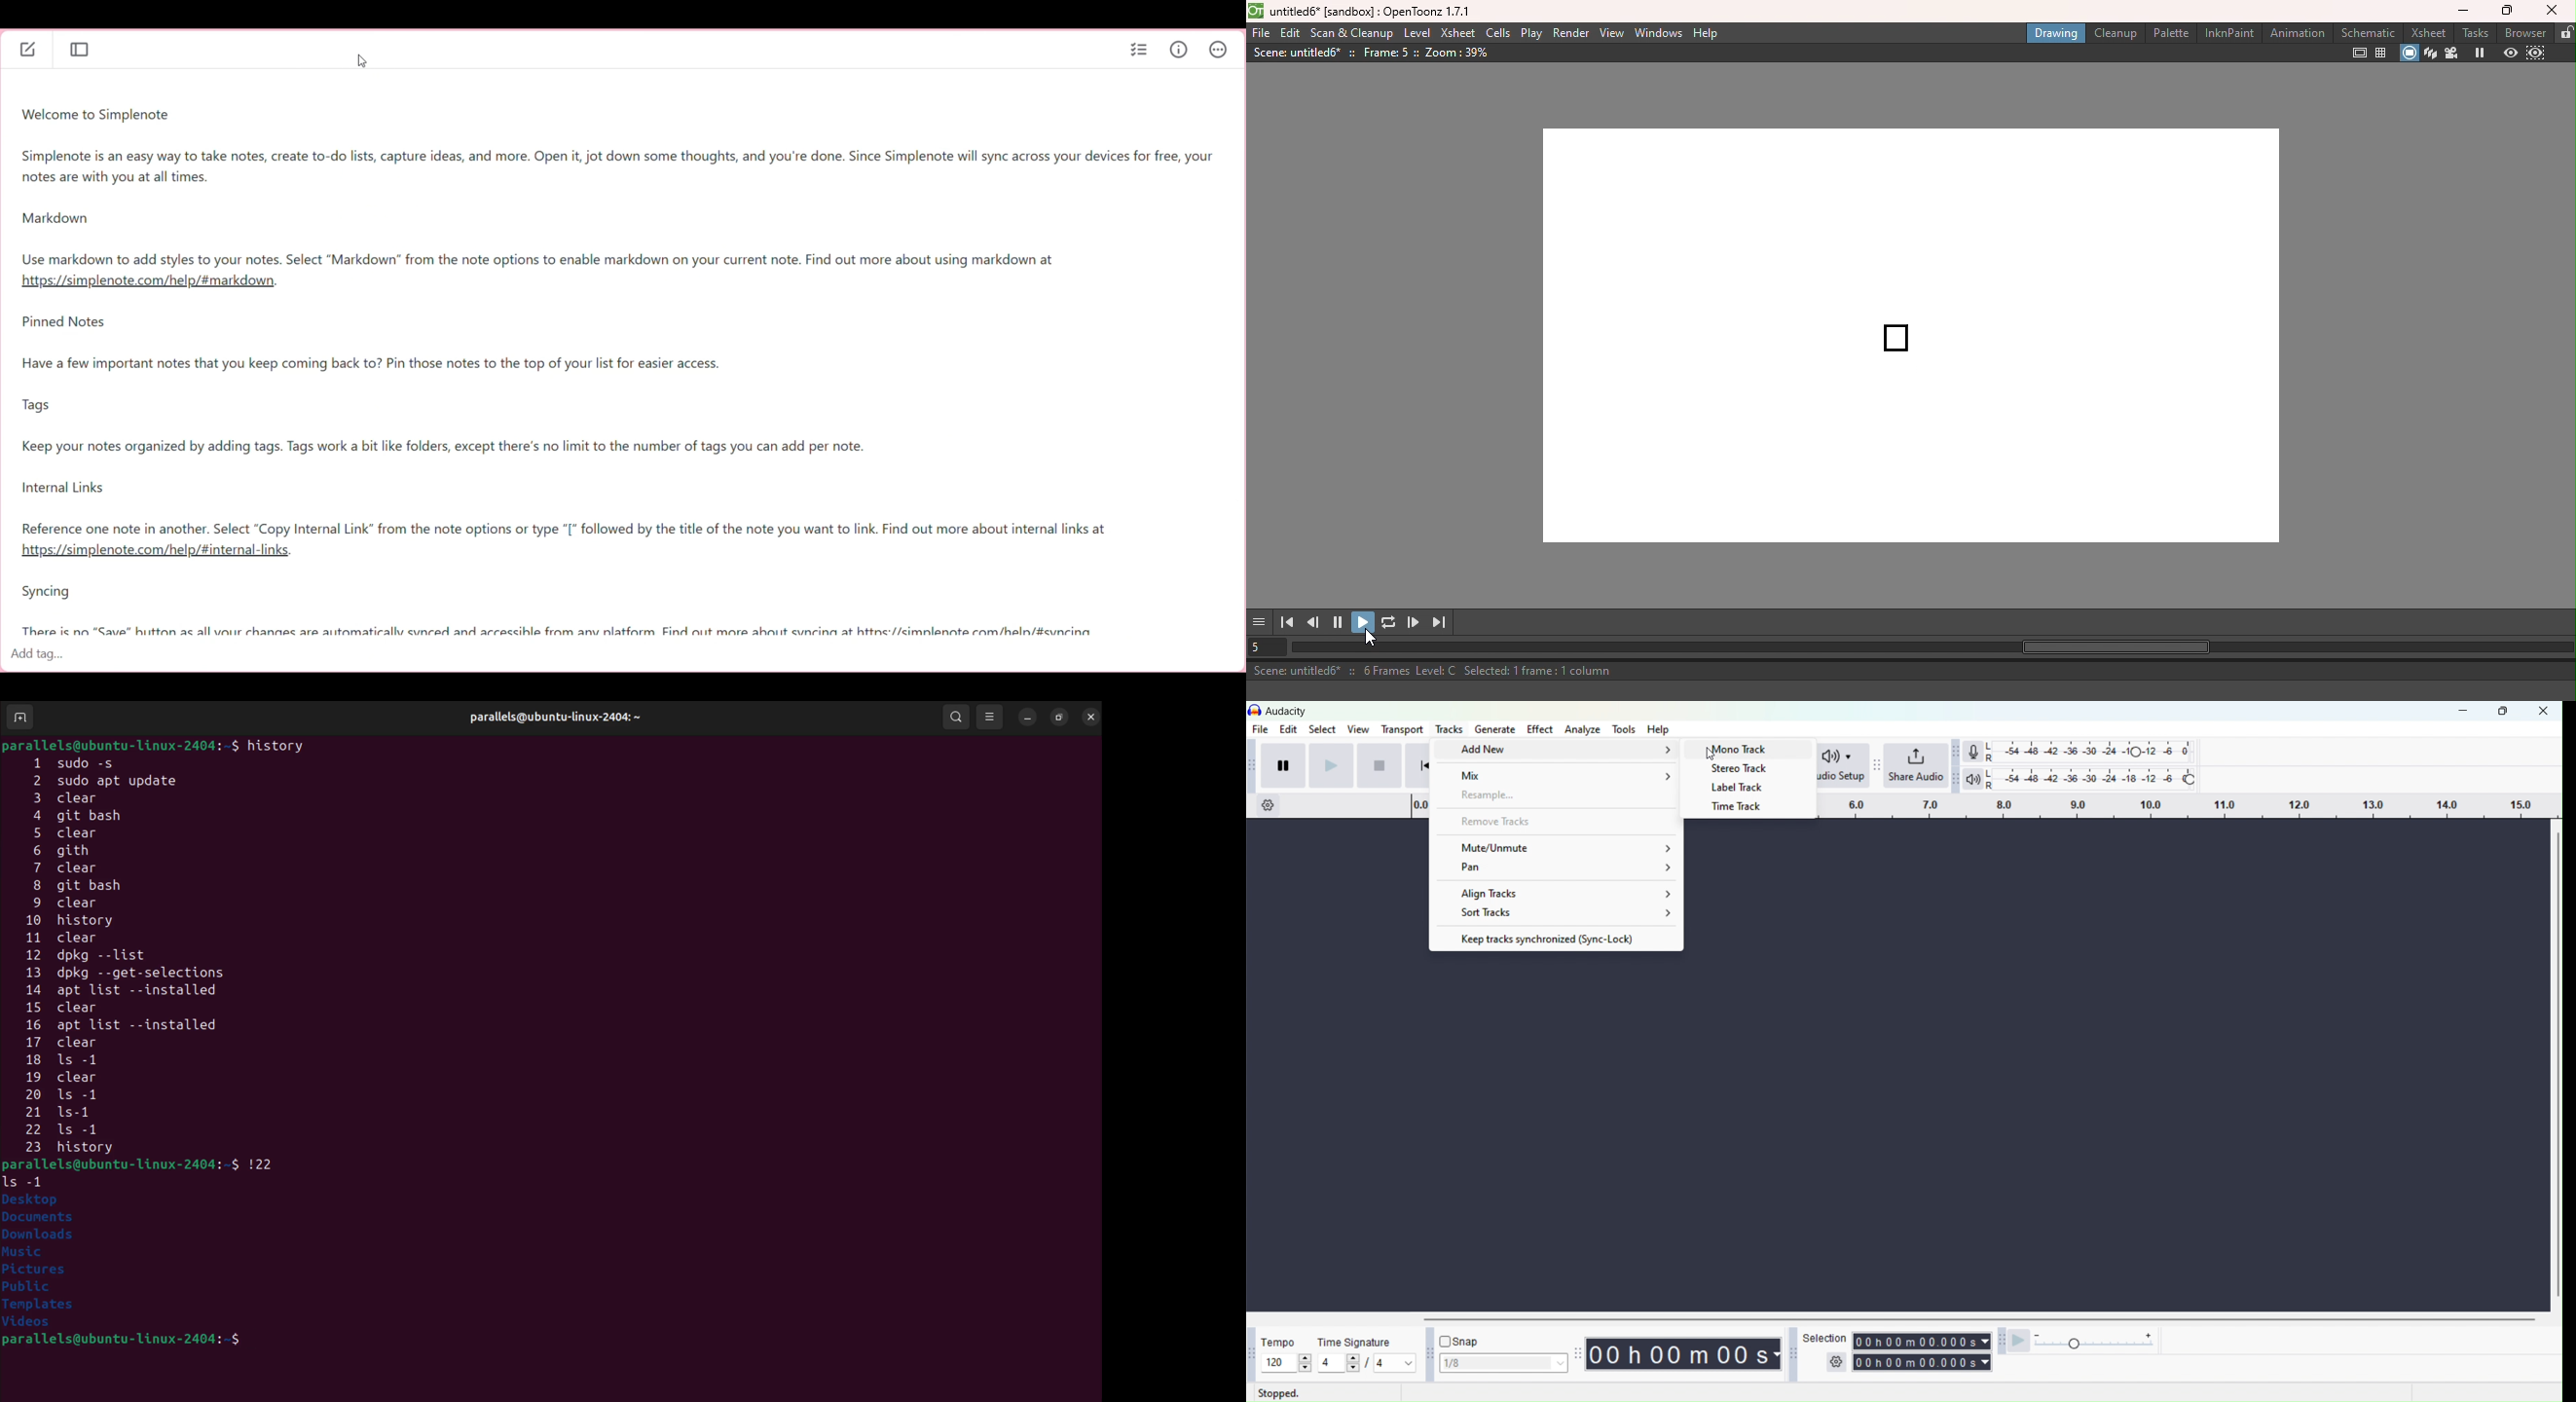 The height and width of the screenshot is (1428, 2576). Describe the element at coordinates (1288, 711) in the screenshot. I see `current window: Audacity` at that location.